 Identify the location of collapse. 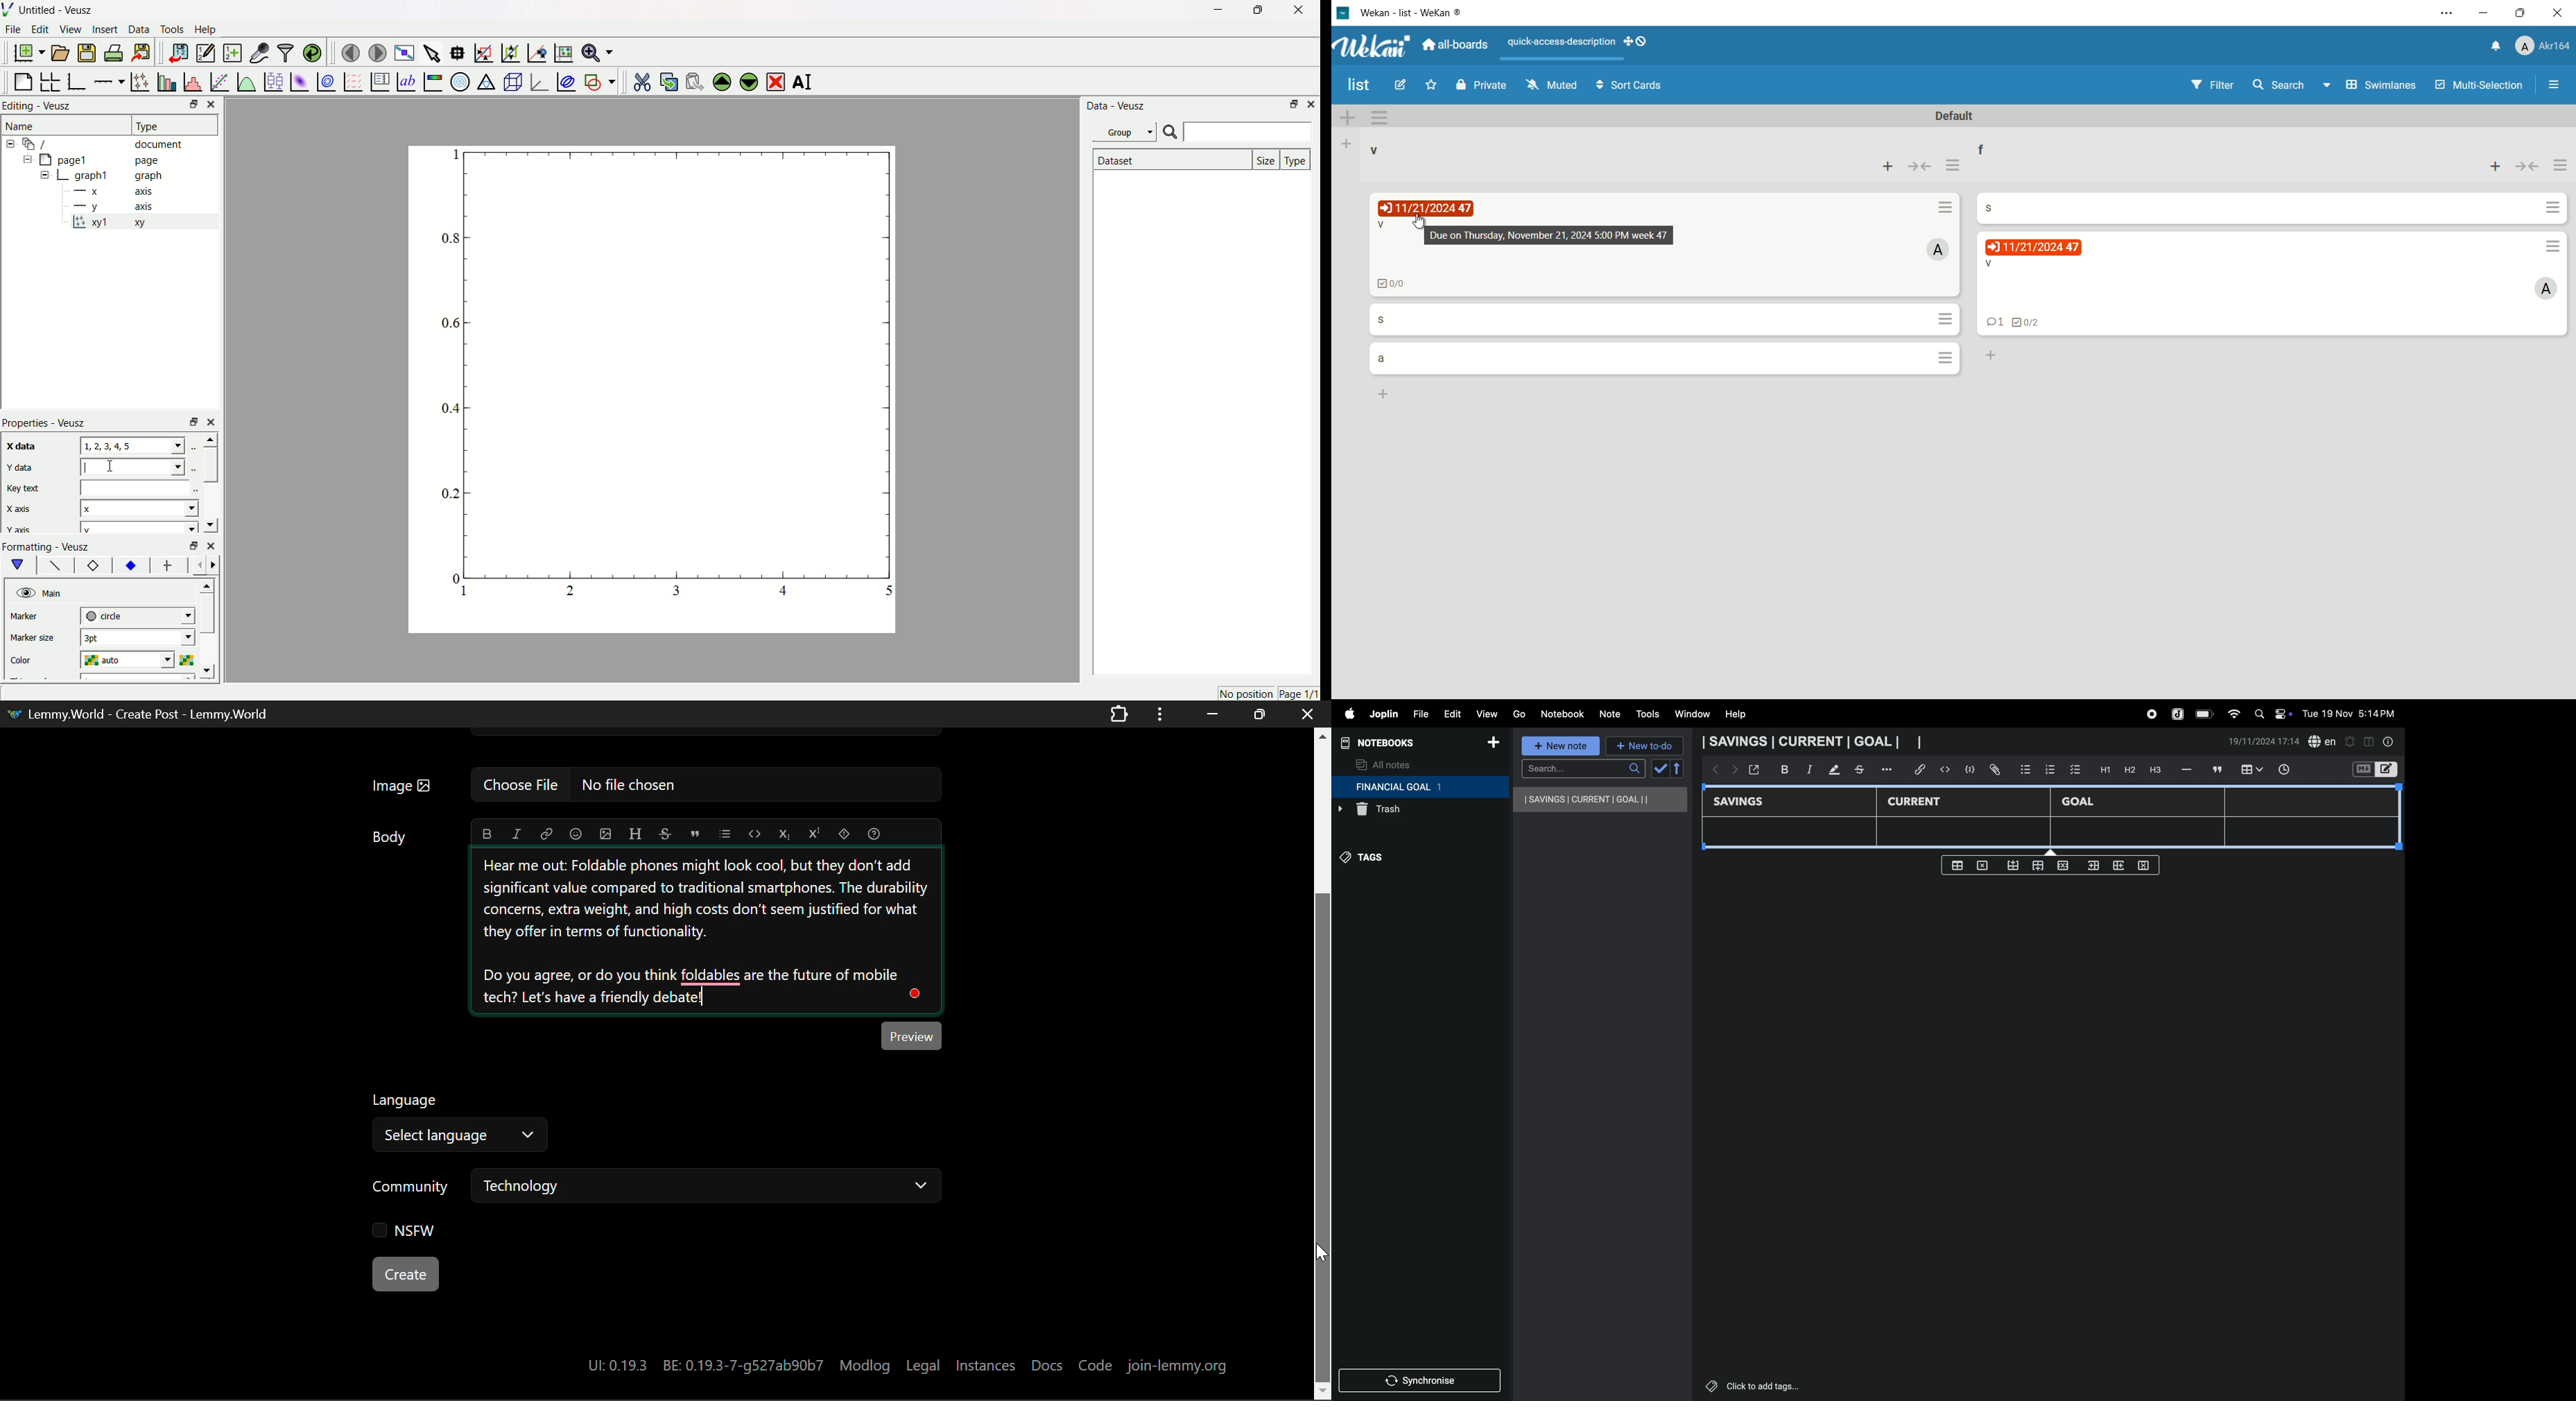
(12, 144).